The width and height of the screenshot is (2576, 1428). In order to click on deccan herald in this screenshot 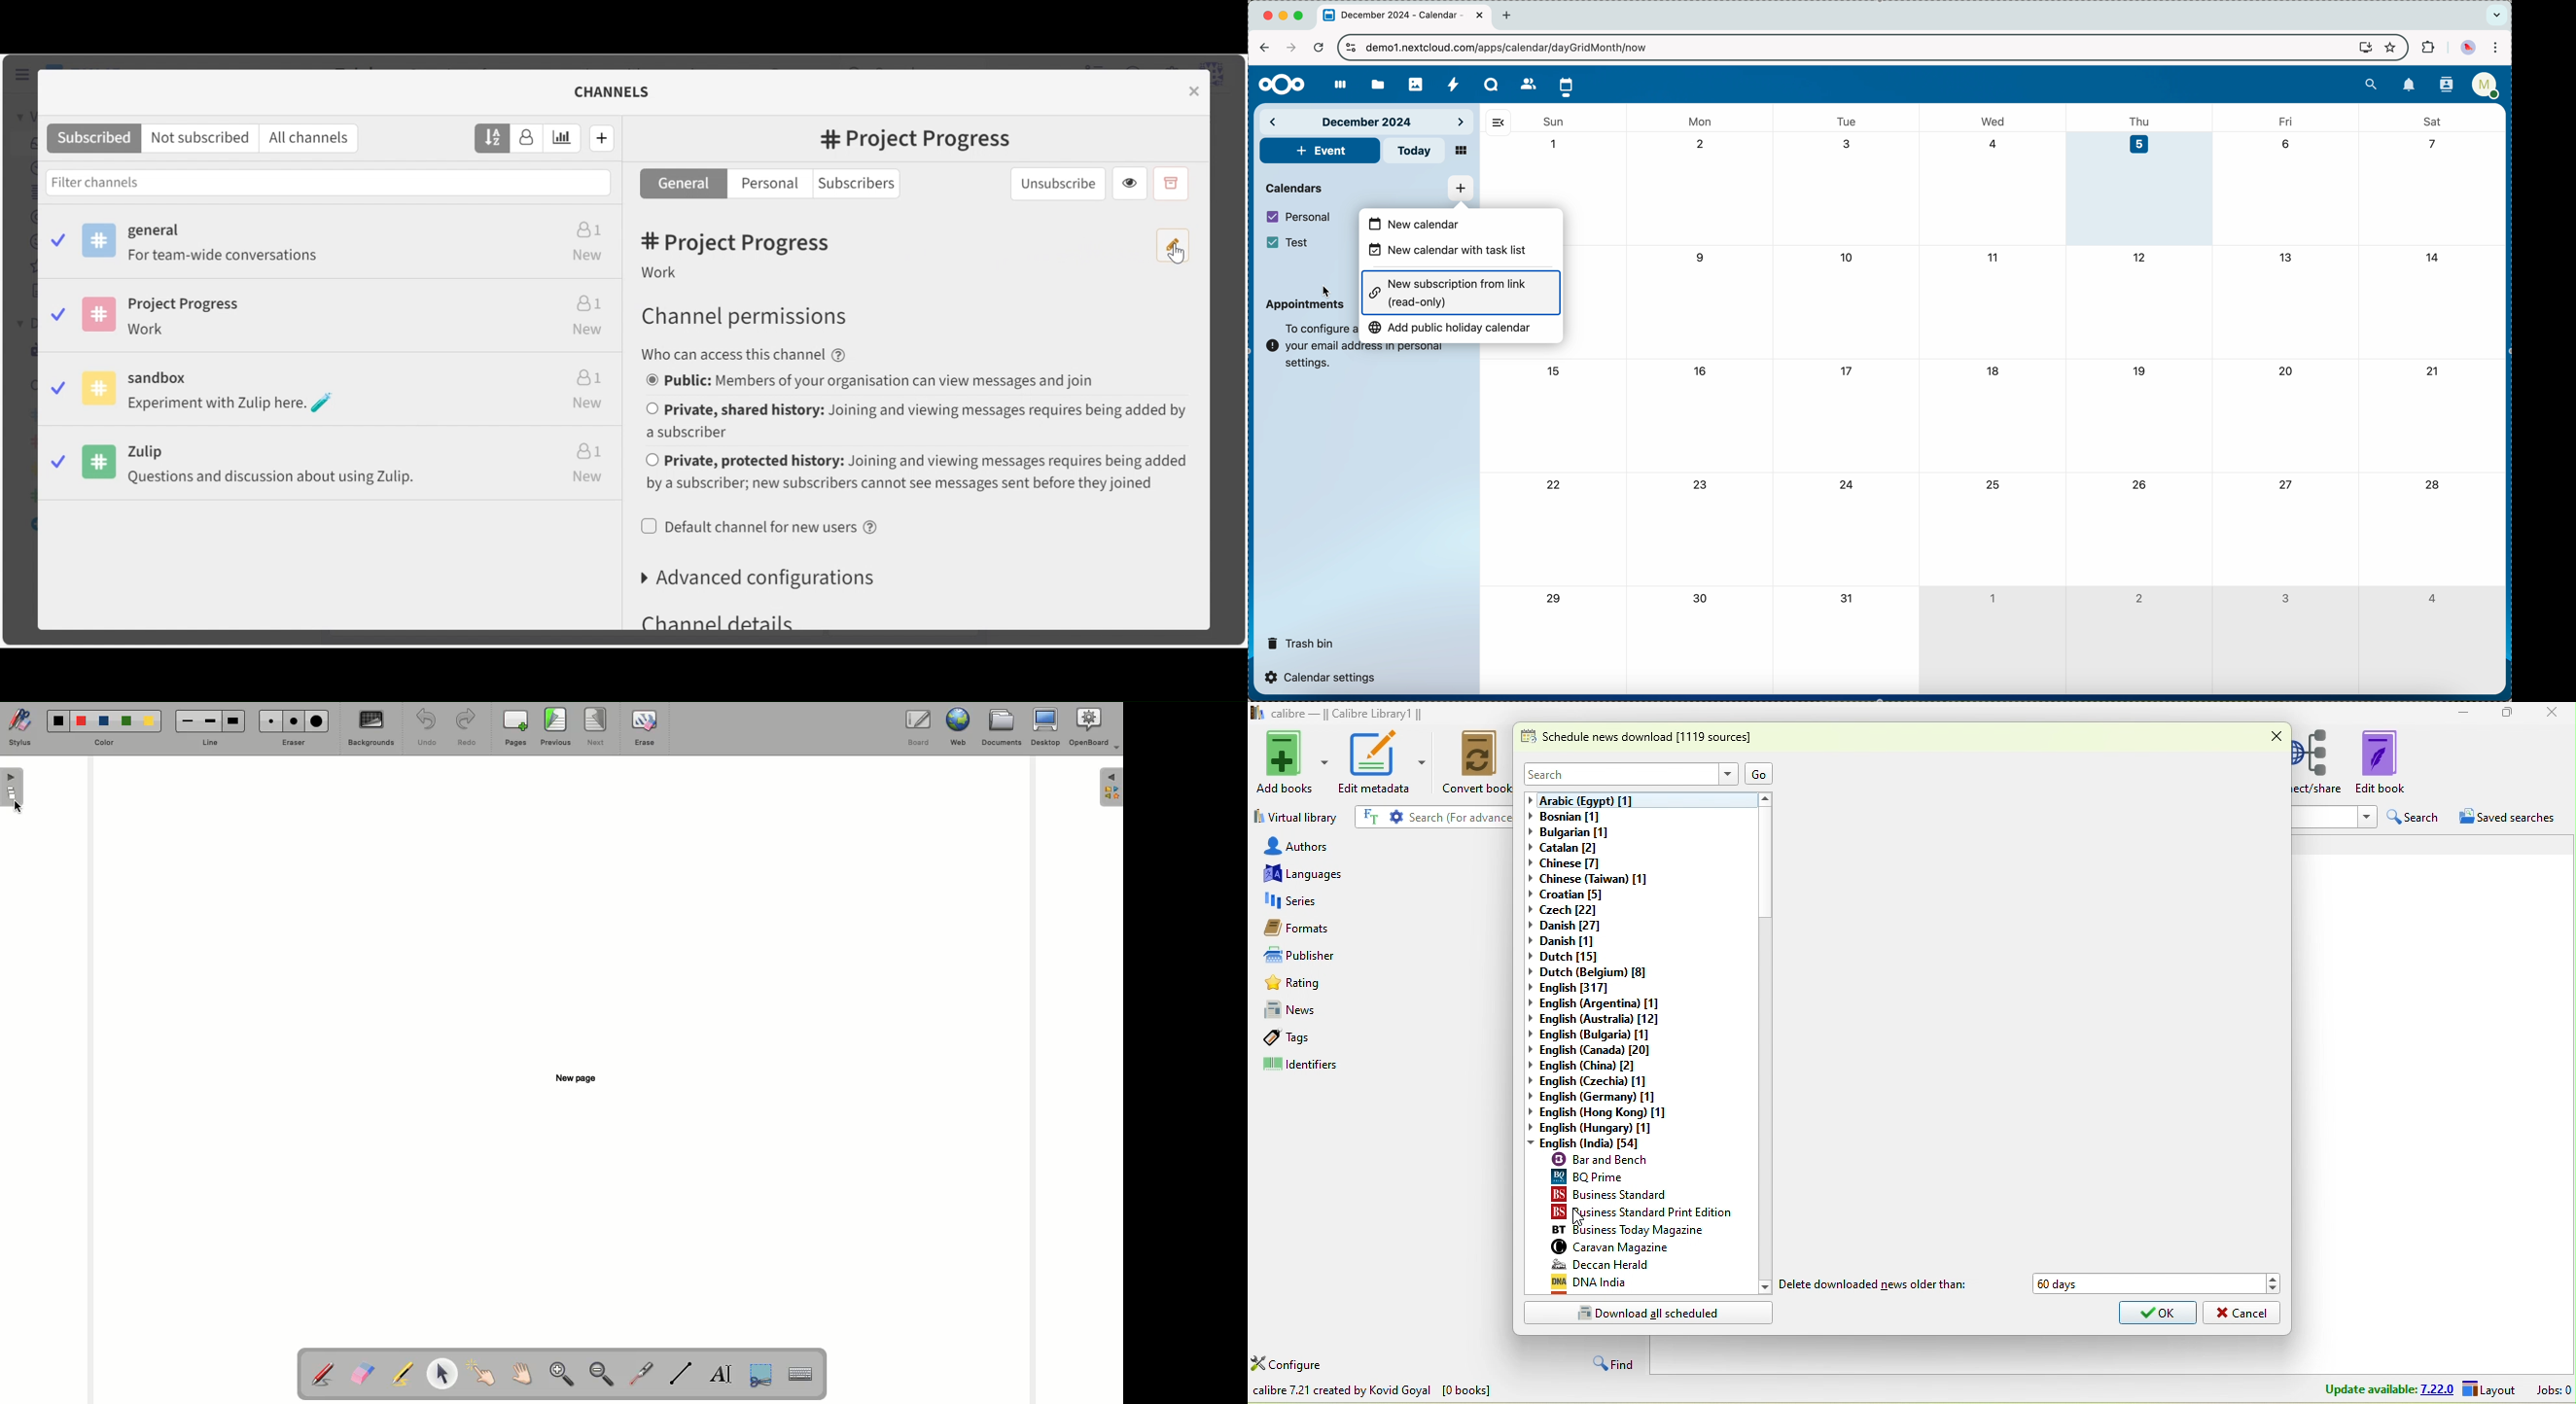, I will do `click(1647, 1264)`.